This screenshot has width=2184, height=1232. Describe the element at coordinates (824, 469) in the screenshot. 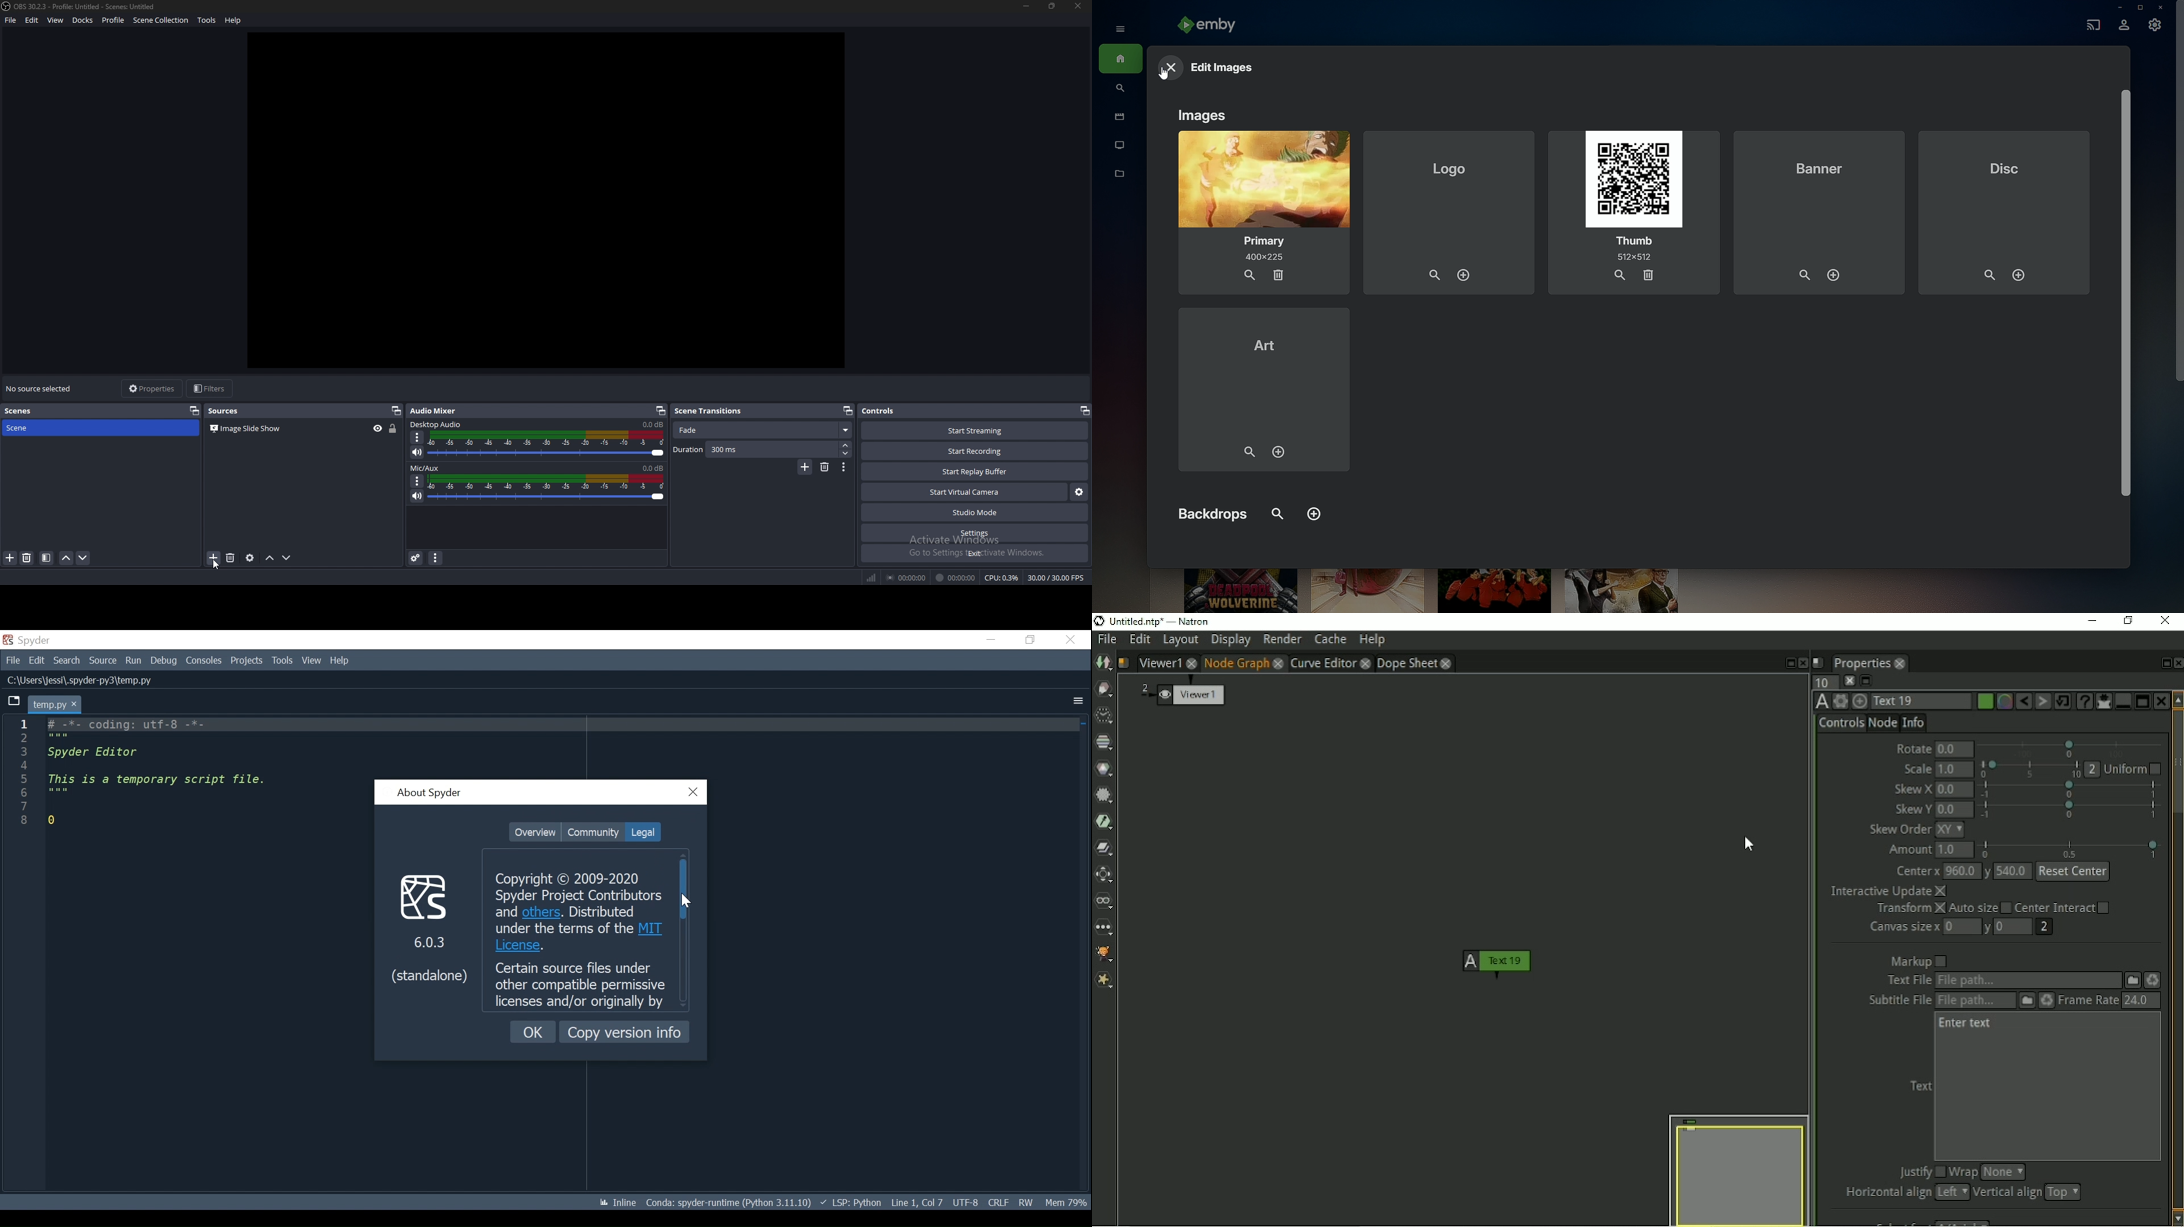

I see `remove transition` at that location.